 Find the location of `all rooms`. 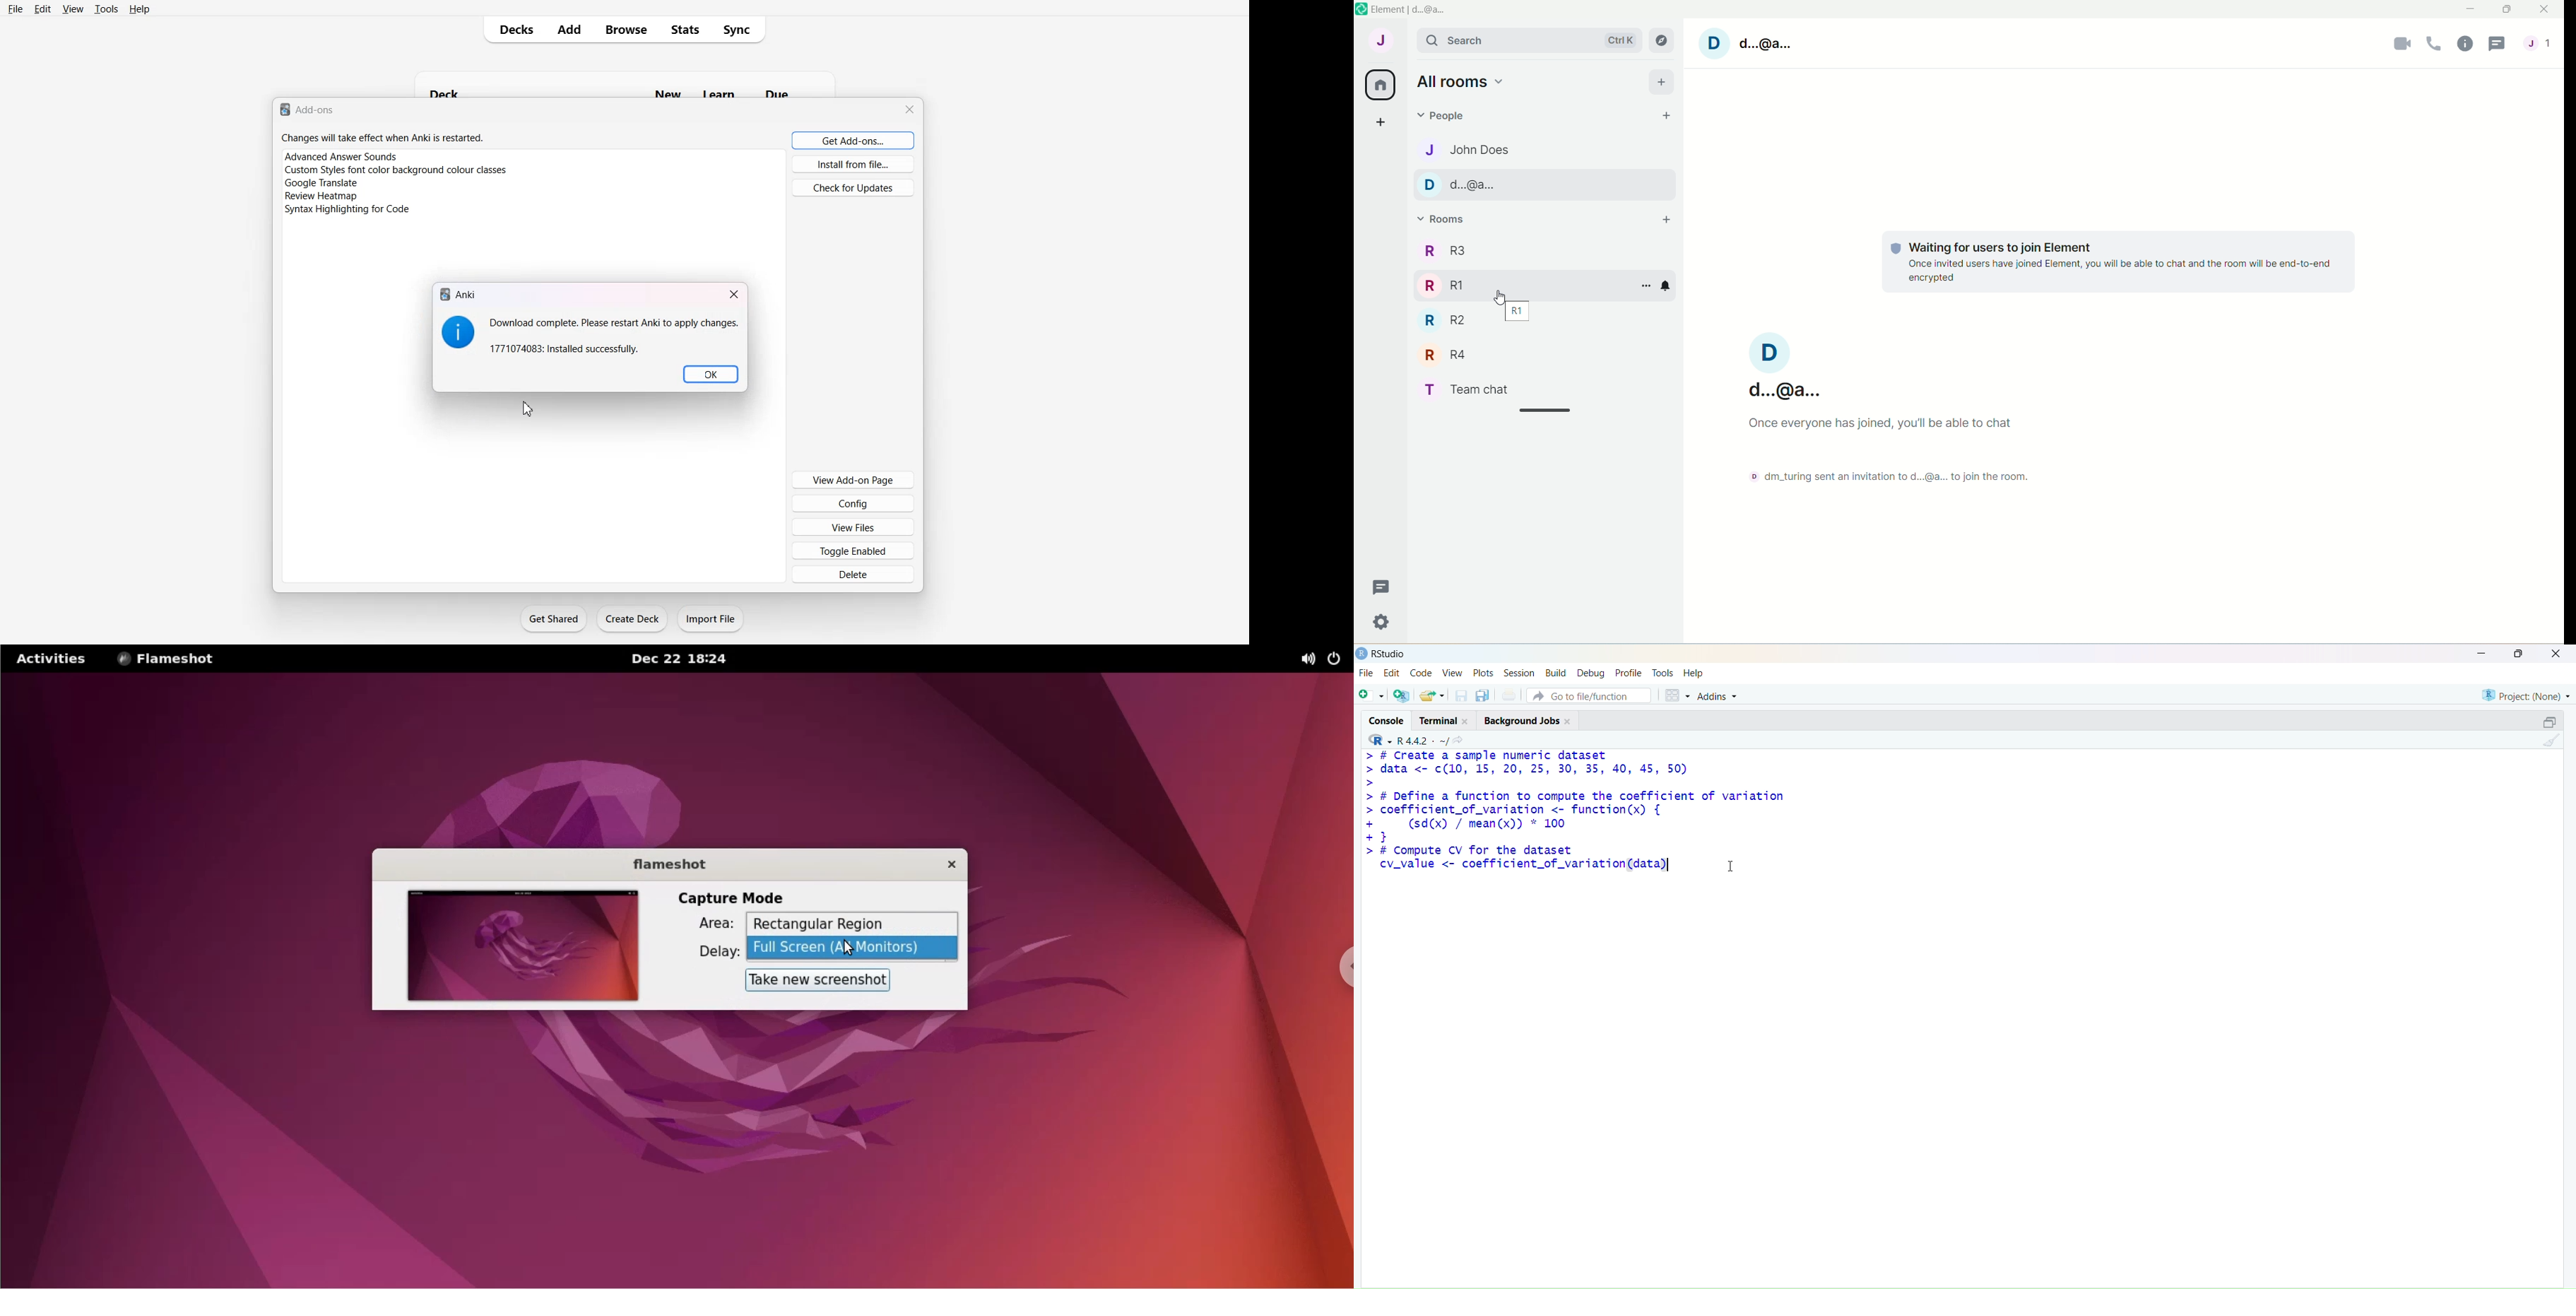

all rooms is located at coordinates (1381, 86).